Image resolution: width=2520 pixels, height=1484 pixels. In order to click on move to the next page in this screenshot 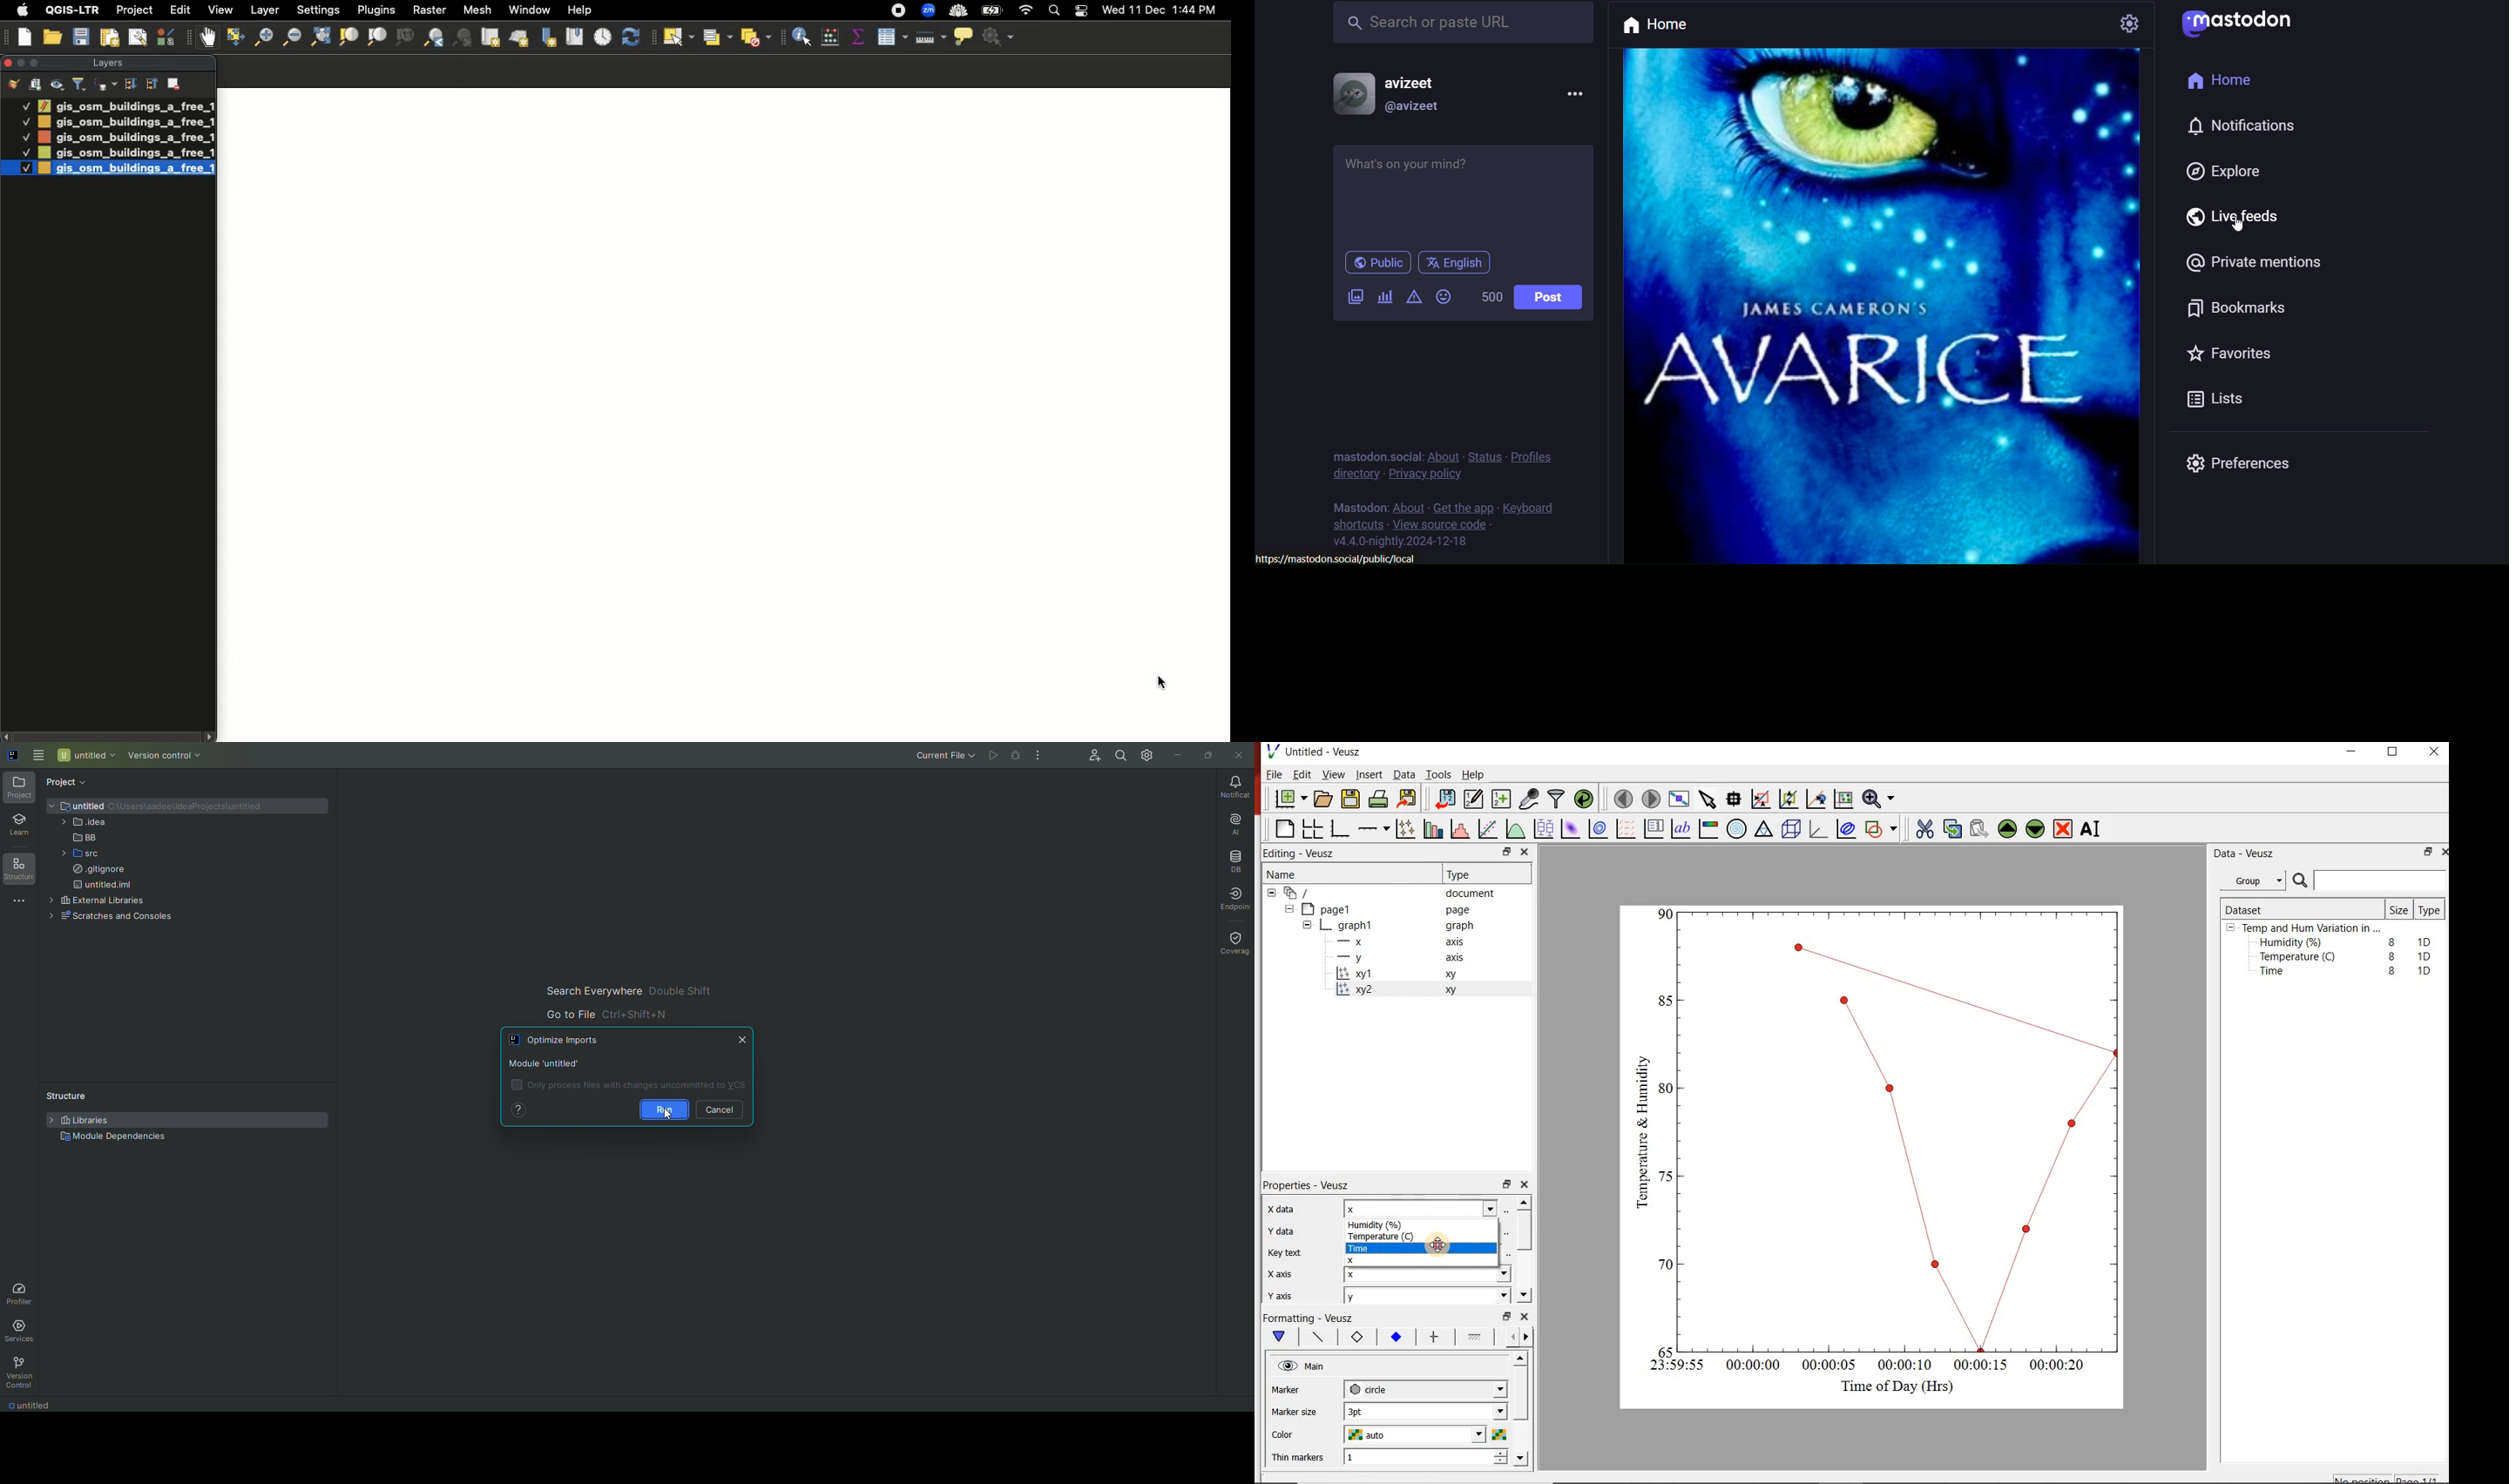, I will do `click(1651, 798)`.